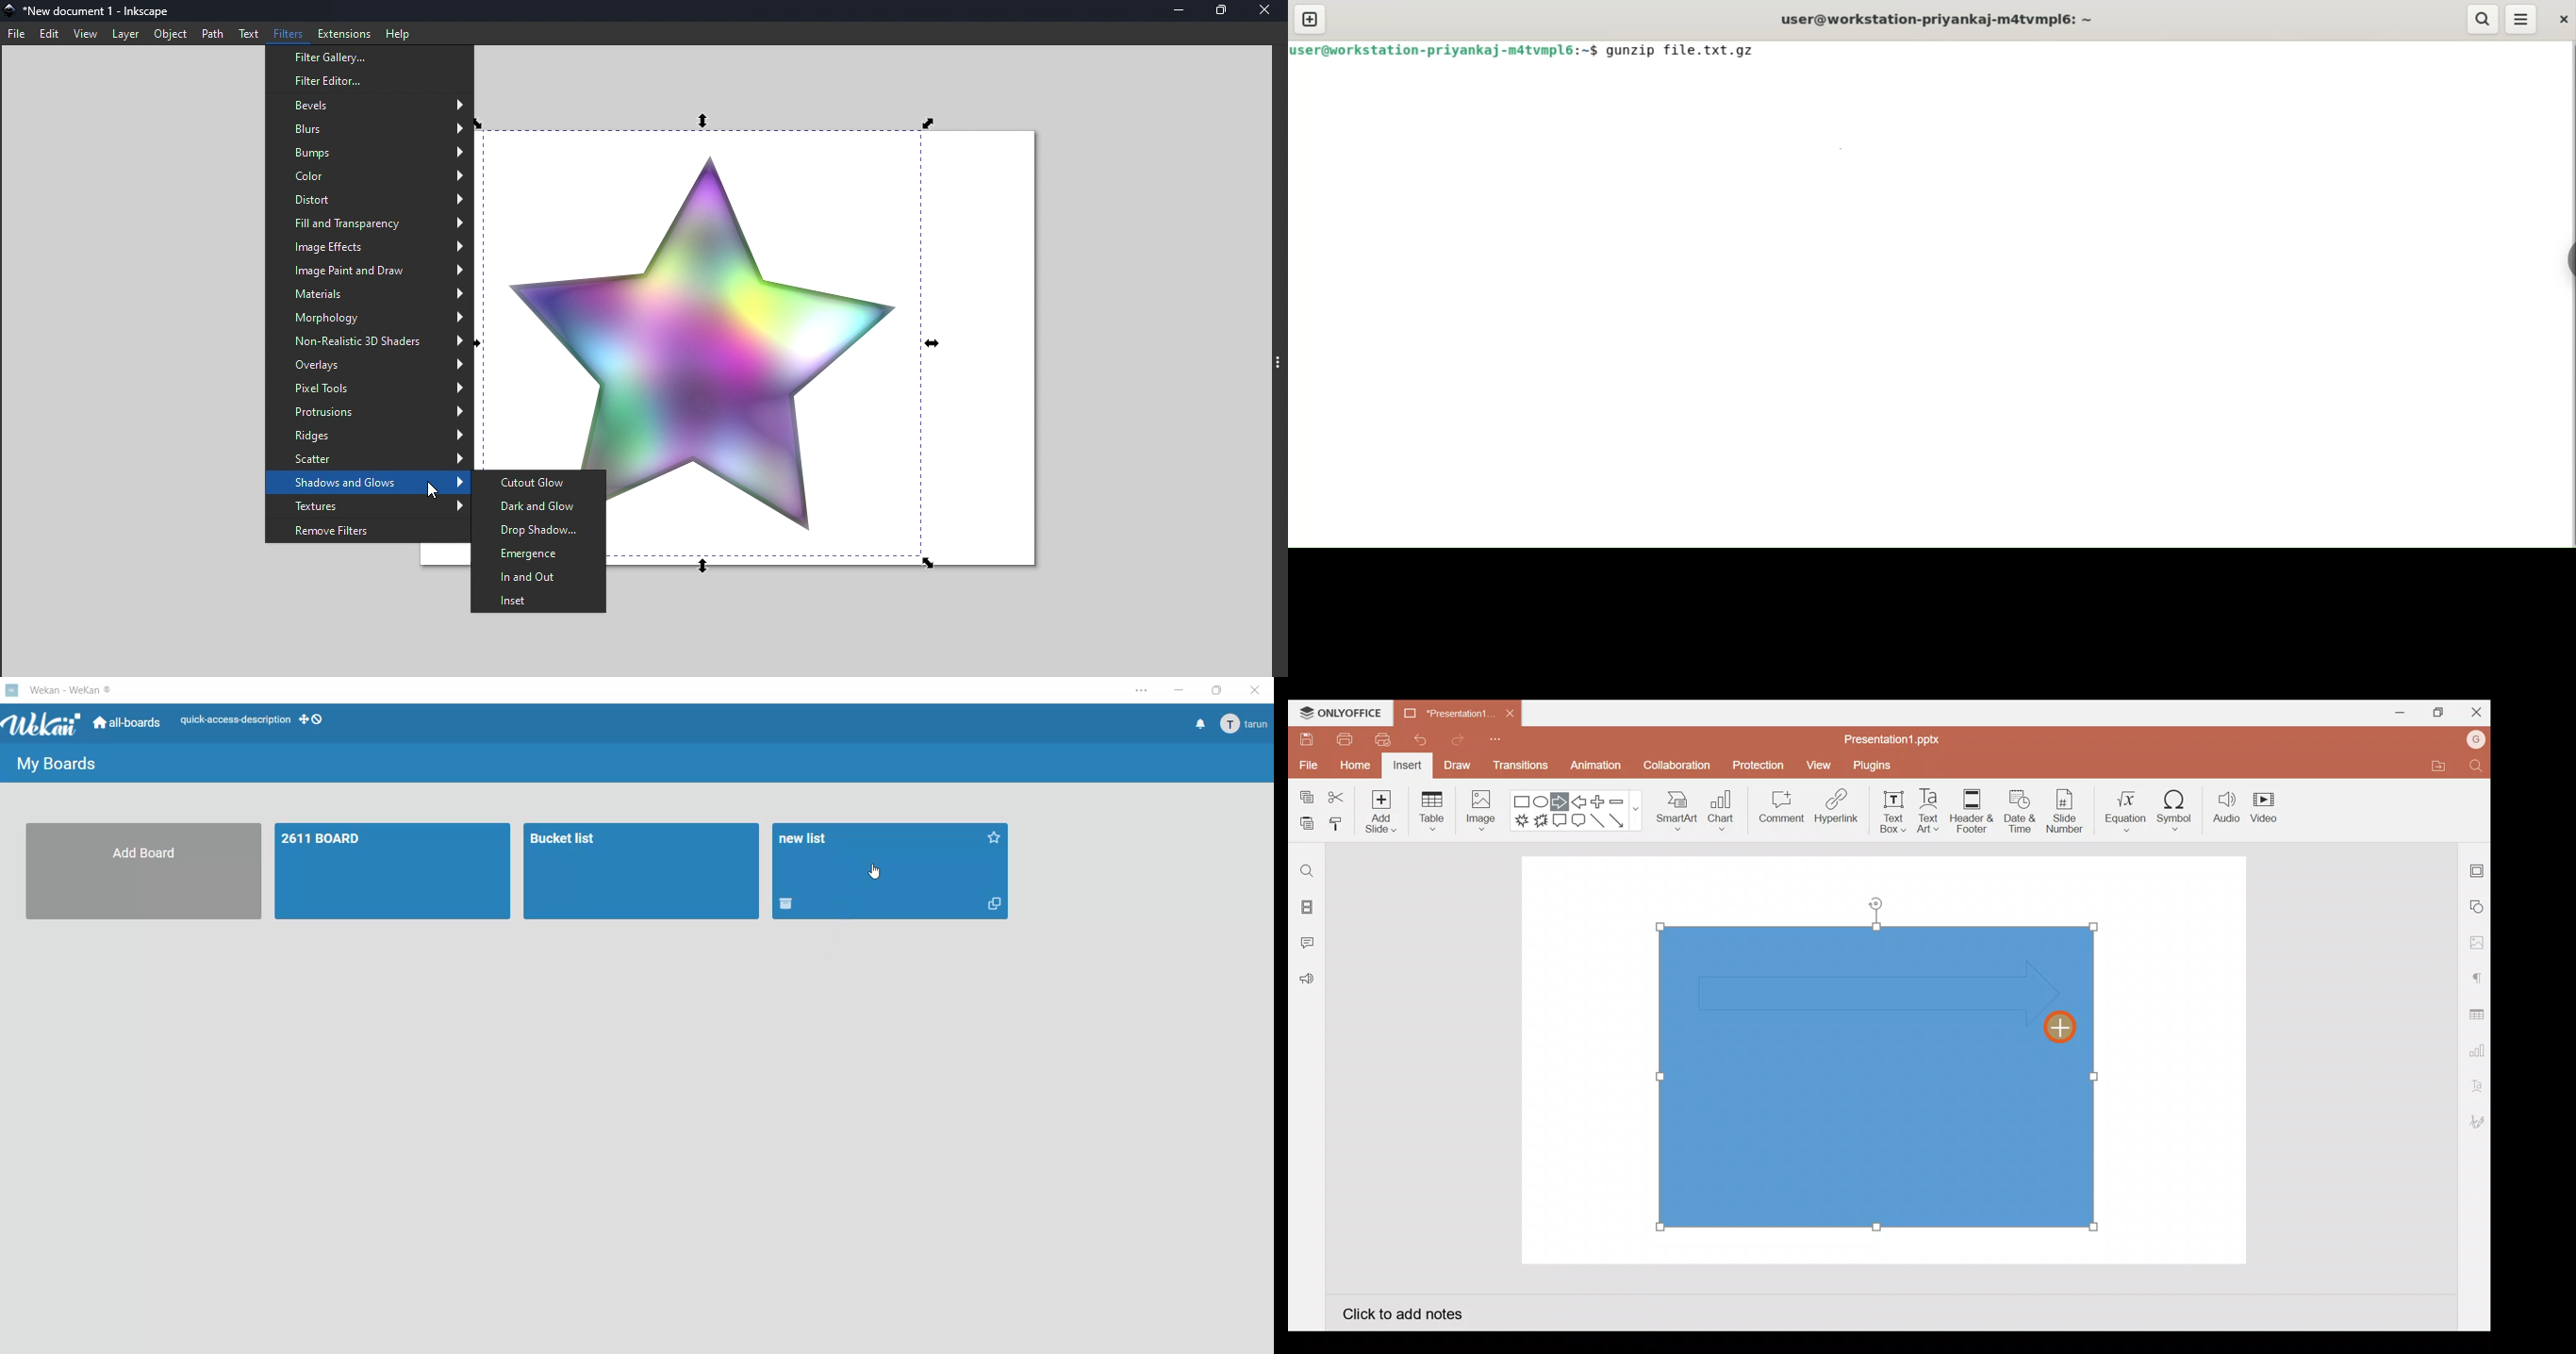 This screenshot has width=2576, height=1372. Describe the element at coordinates (370, 130) in the screenshot. I see `Blurs` at that location.